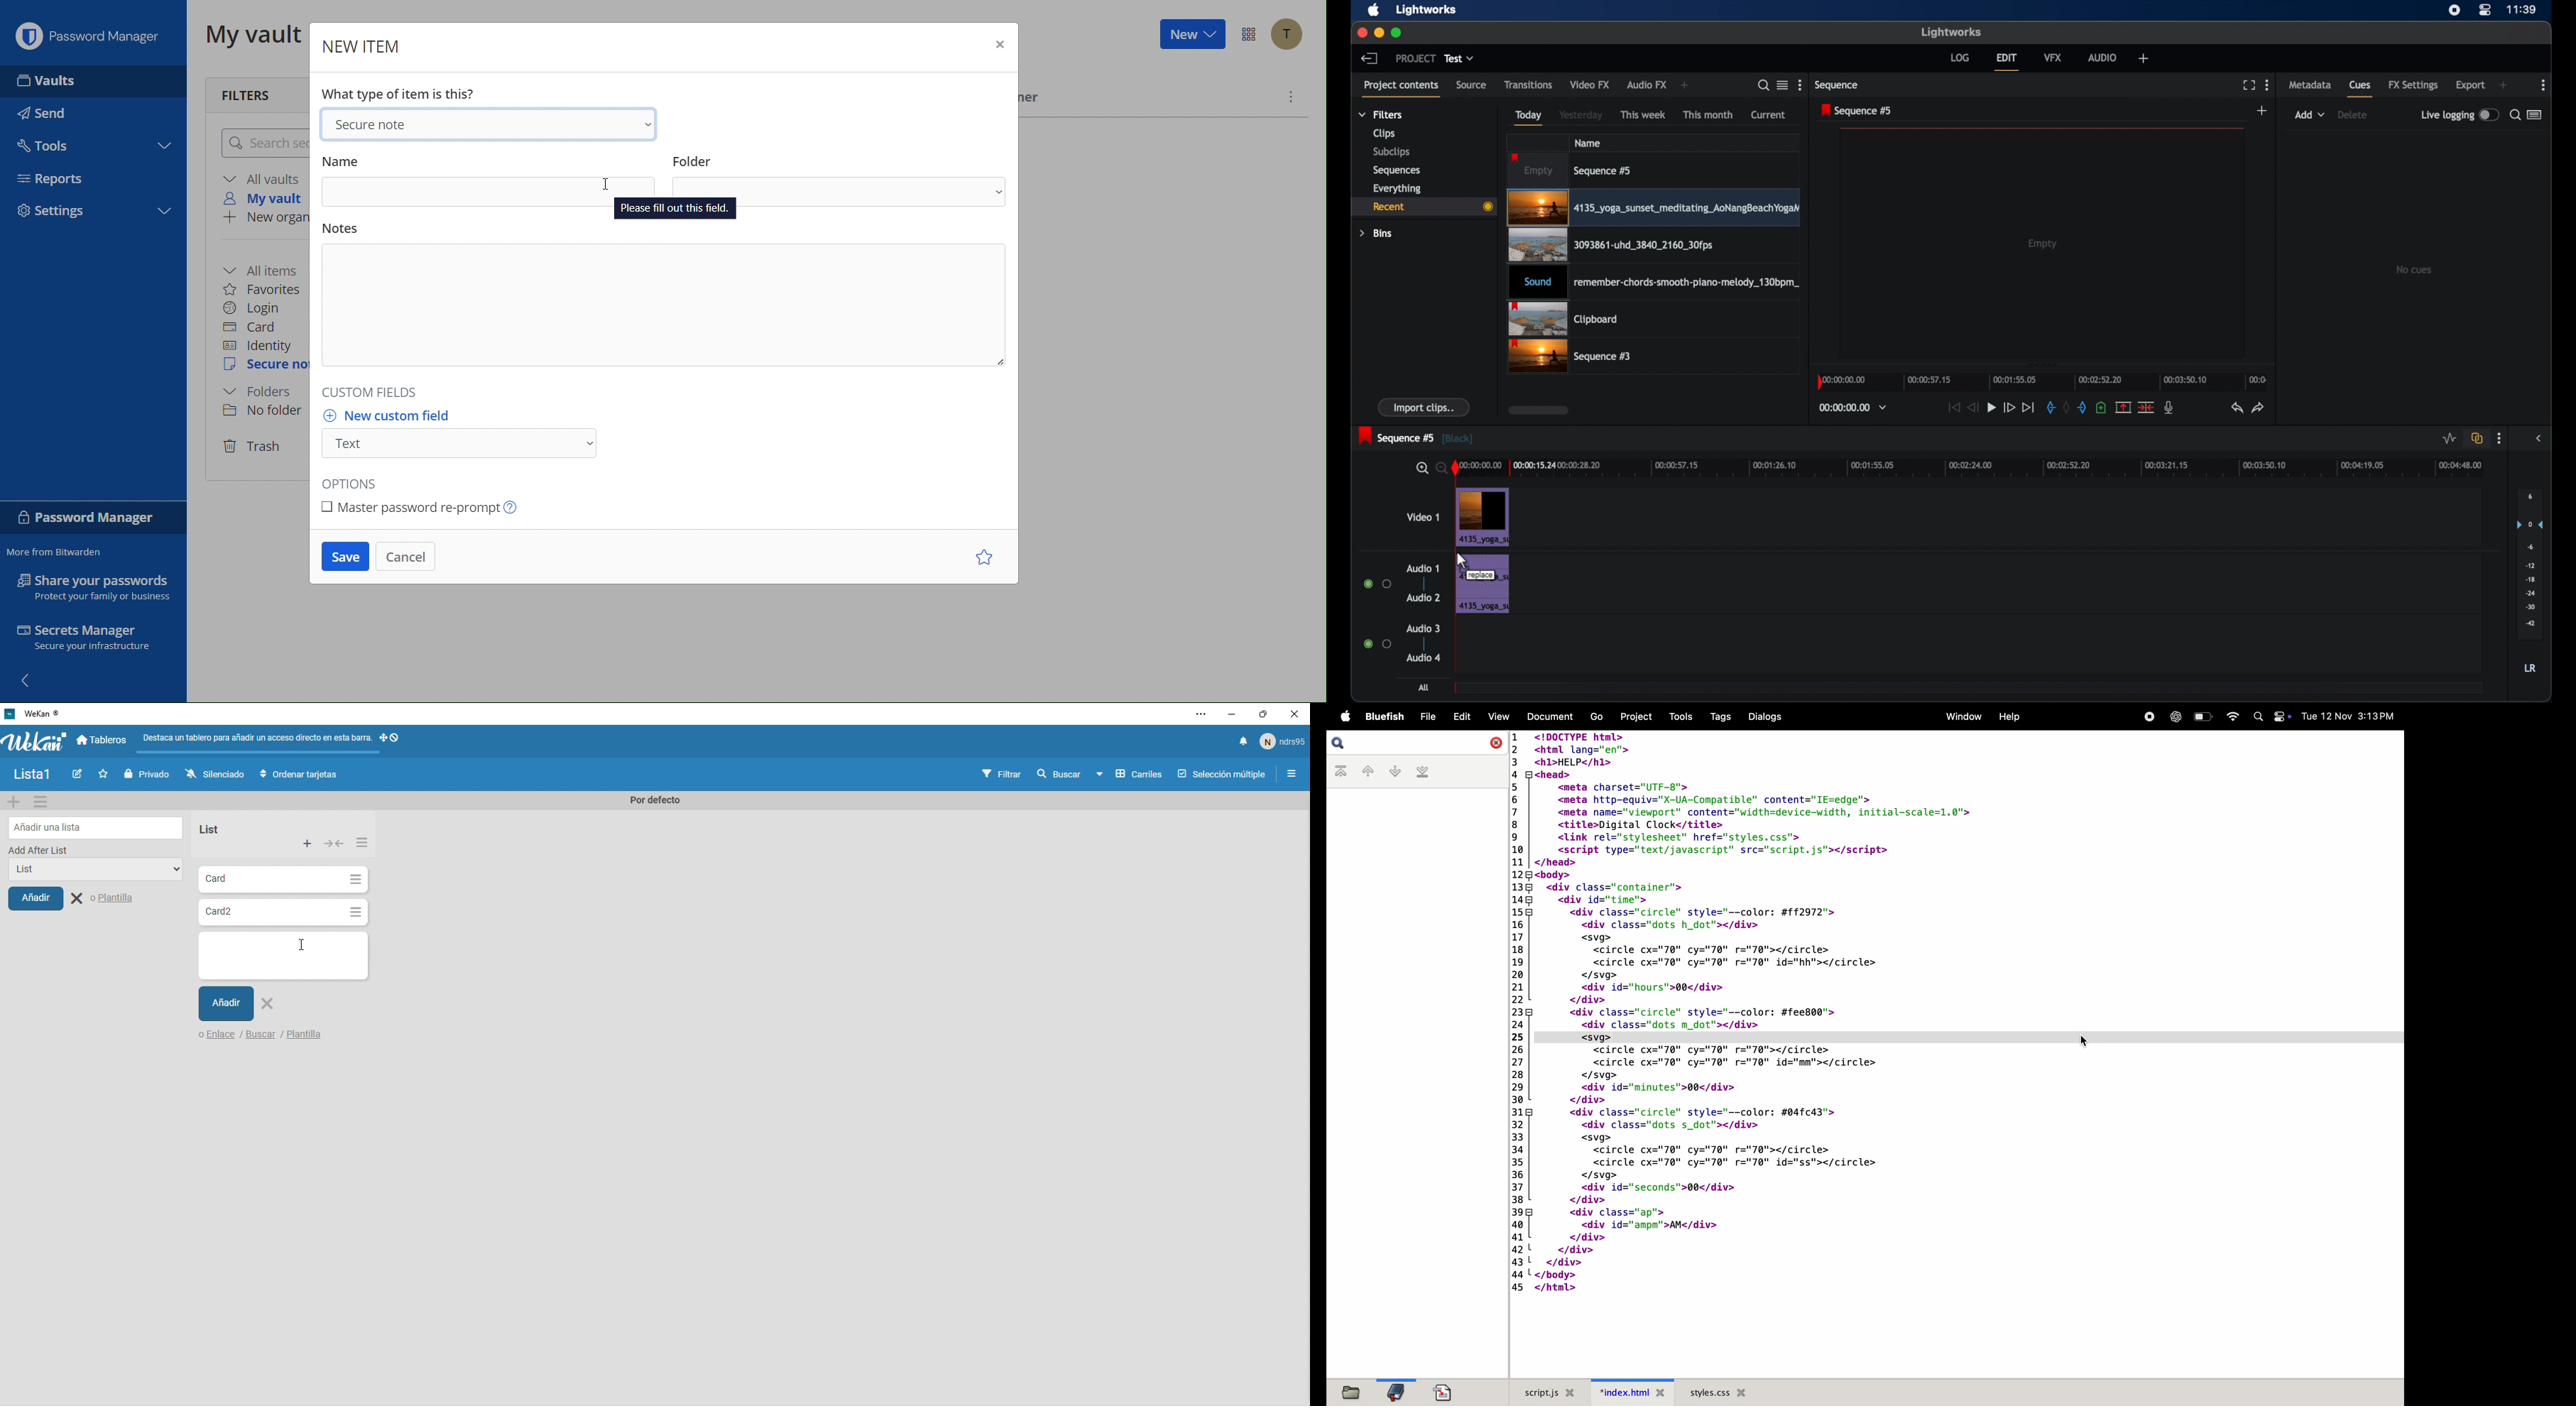 This screenshot has width=2576, height=1428. I want to click on Secrets Manager, so click(96, 638).